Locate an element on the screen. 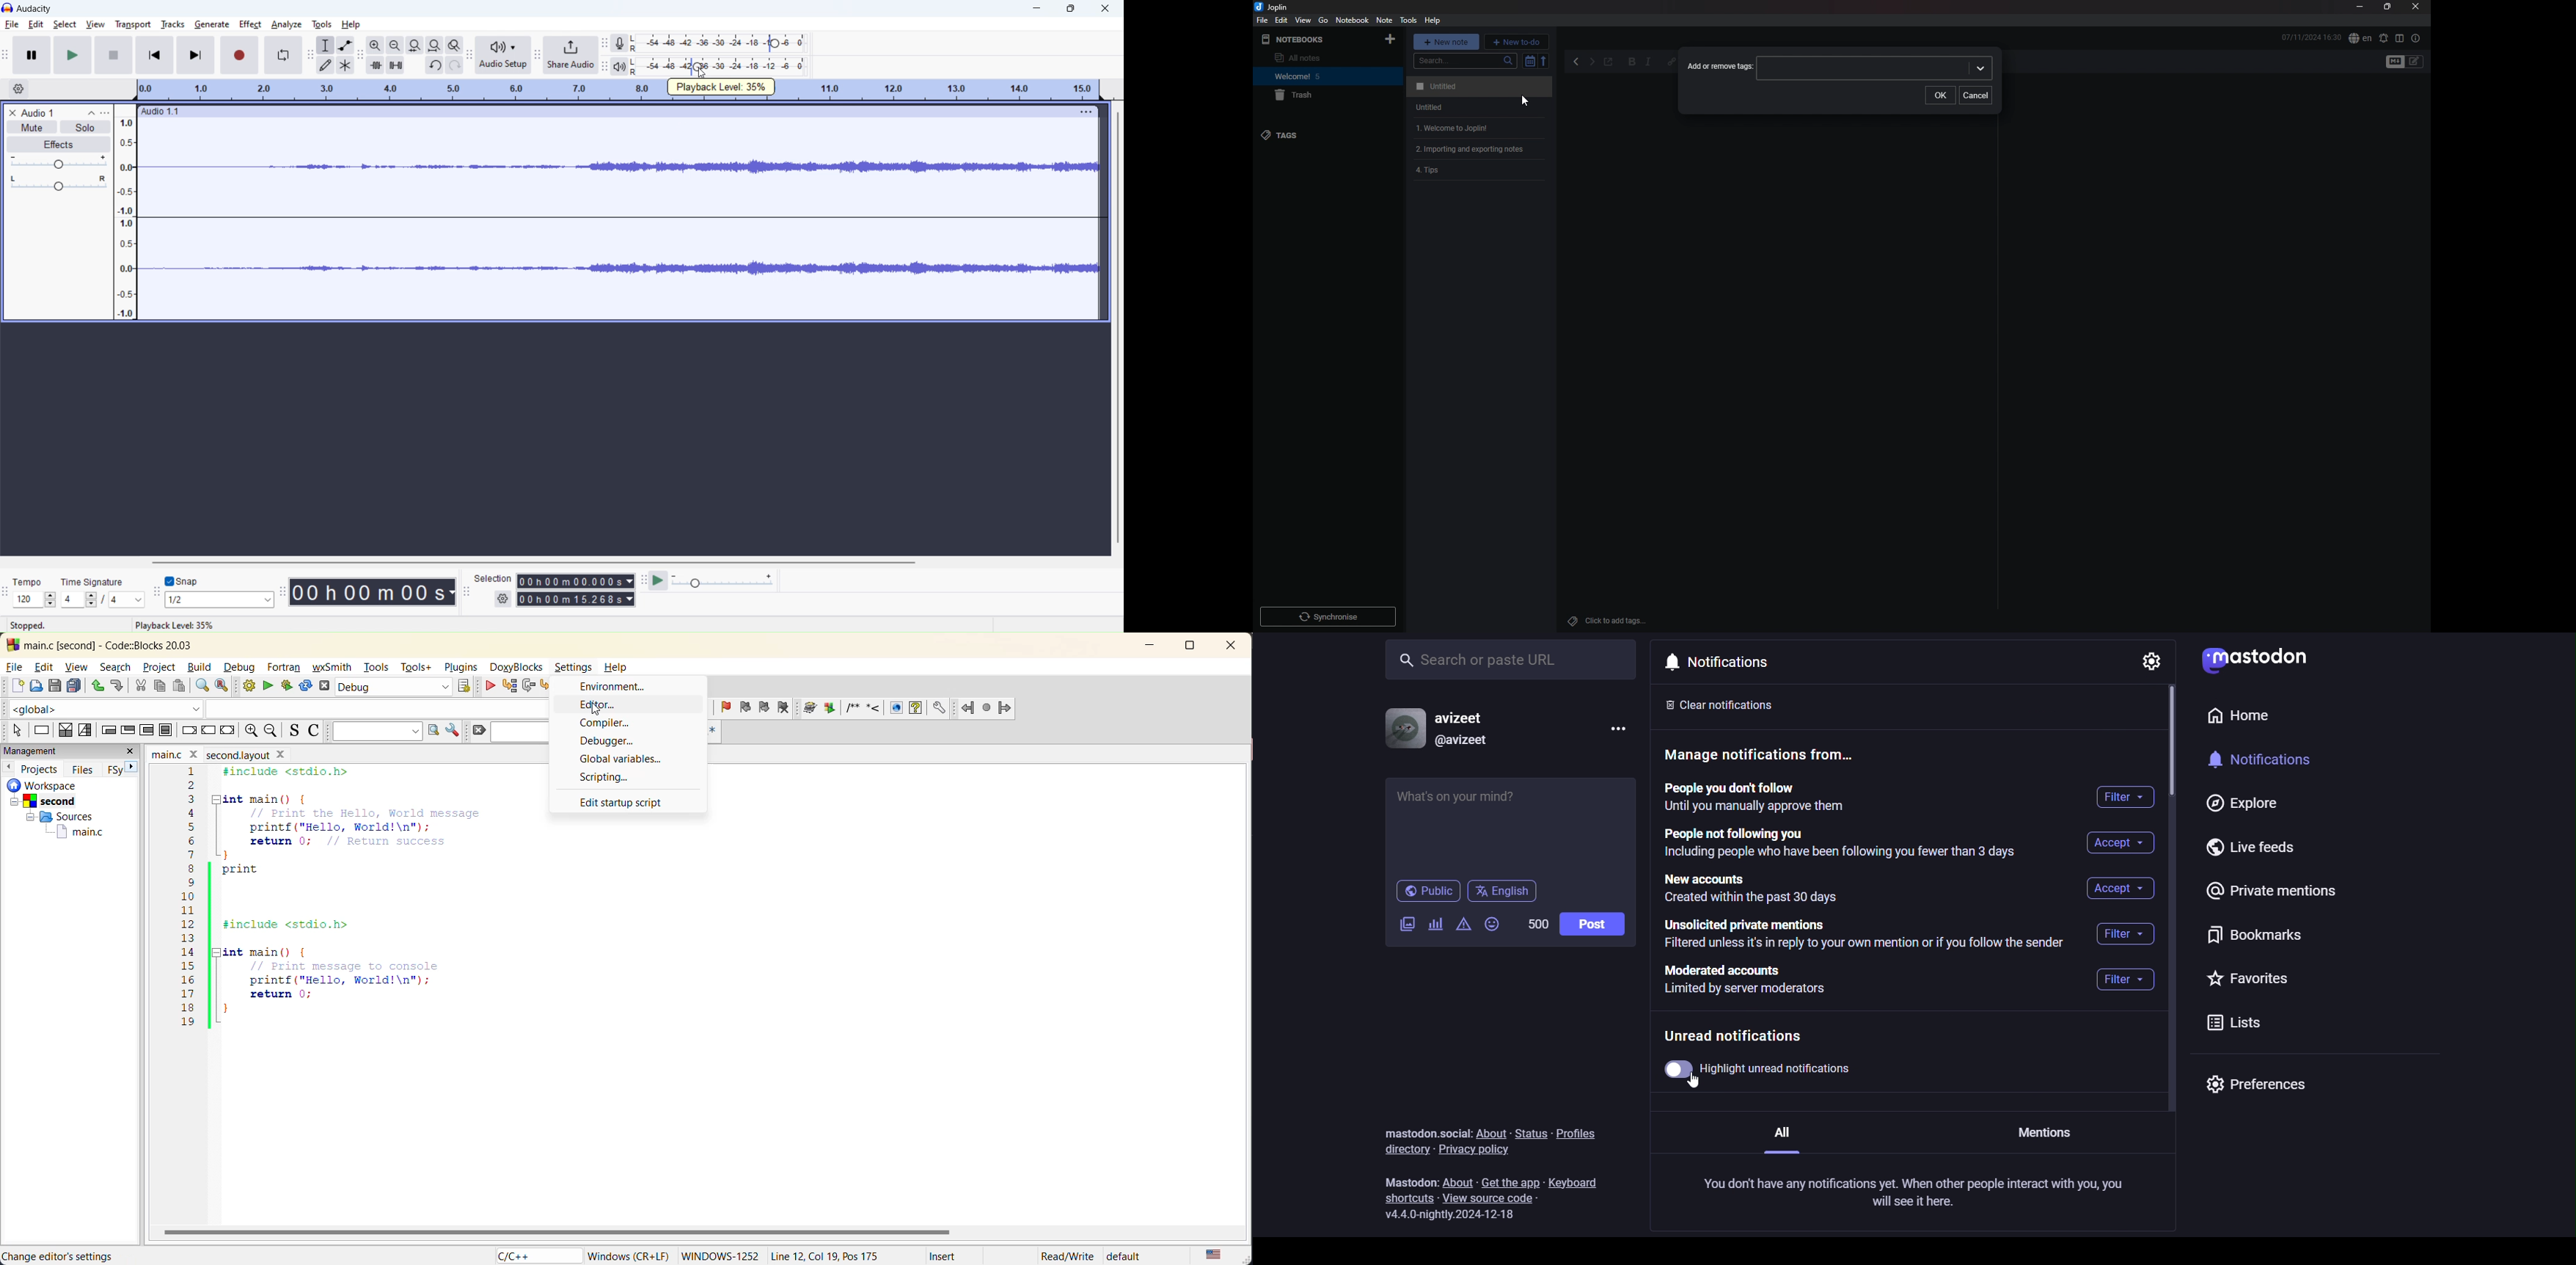 This screenshot has width=2576, height=1288. forward is located at coordinates (1592, 63).